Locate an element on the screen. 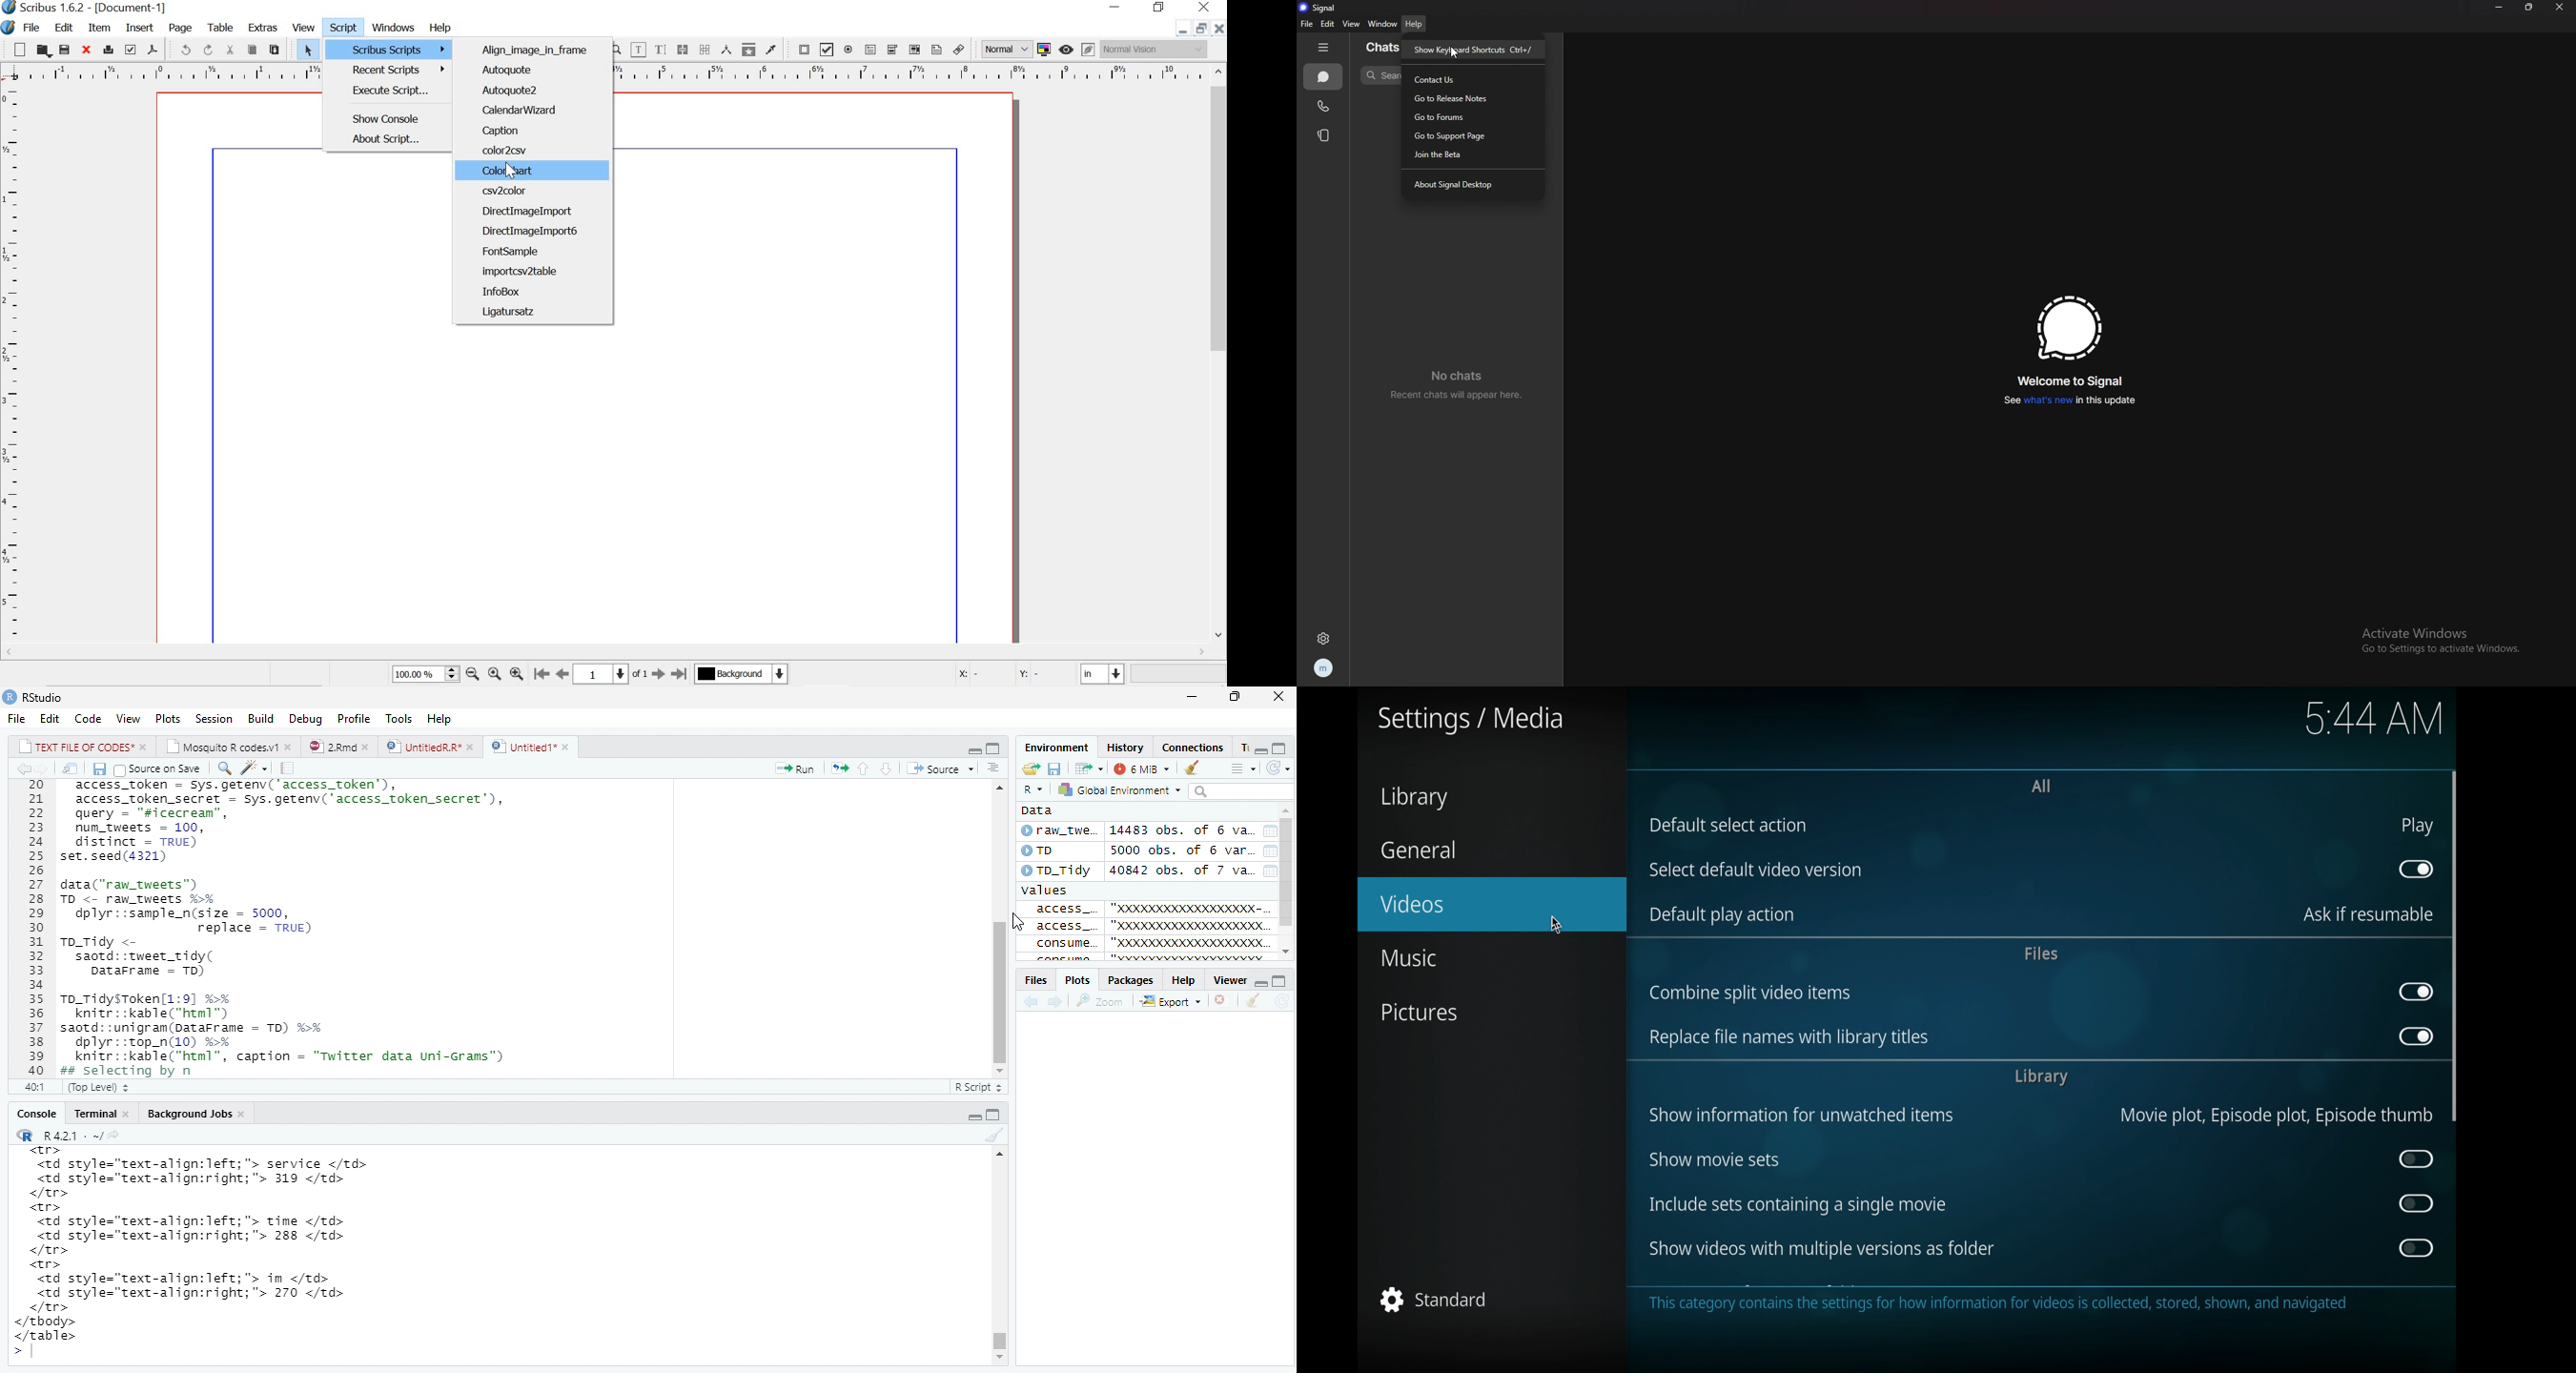   Global Environment  is located at coordinates (1123, 791).